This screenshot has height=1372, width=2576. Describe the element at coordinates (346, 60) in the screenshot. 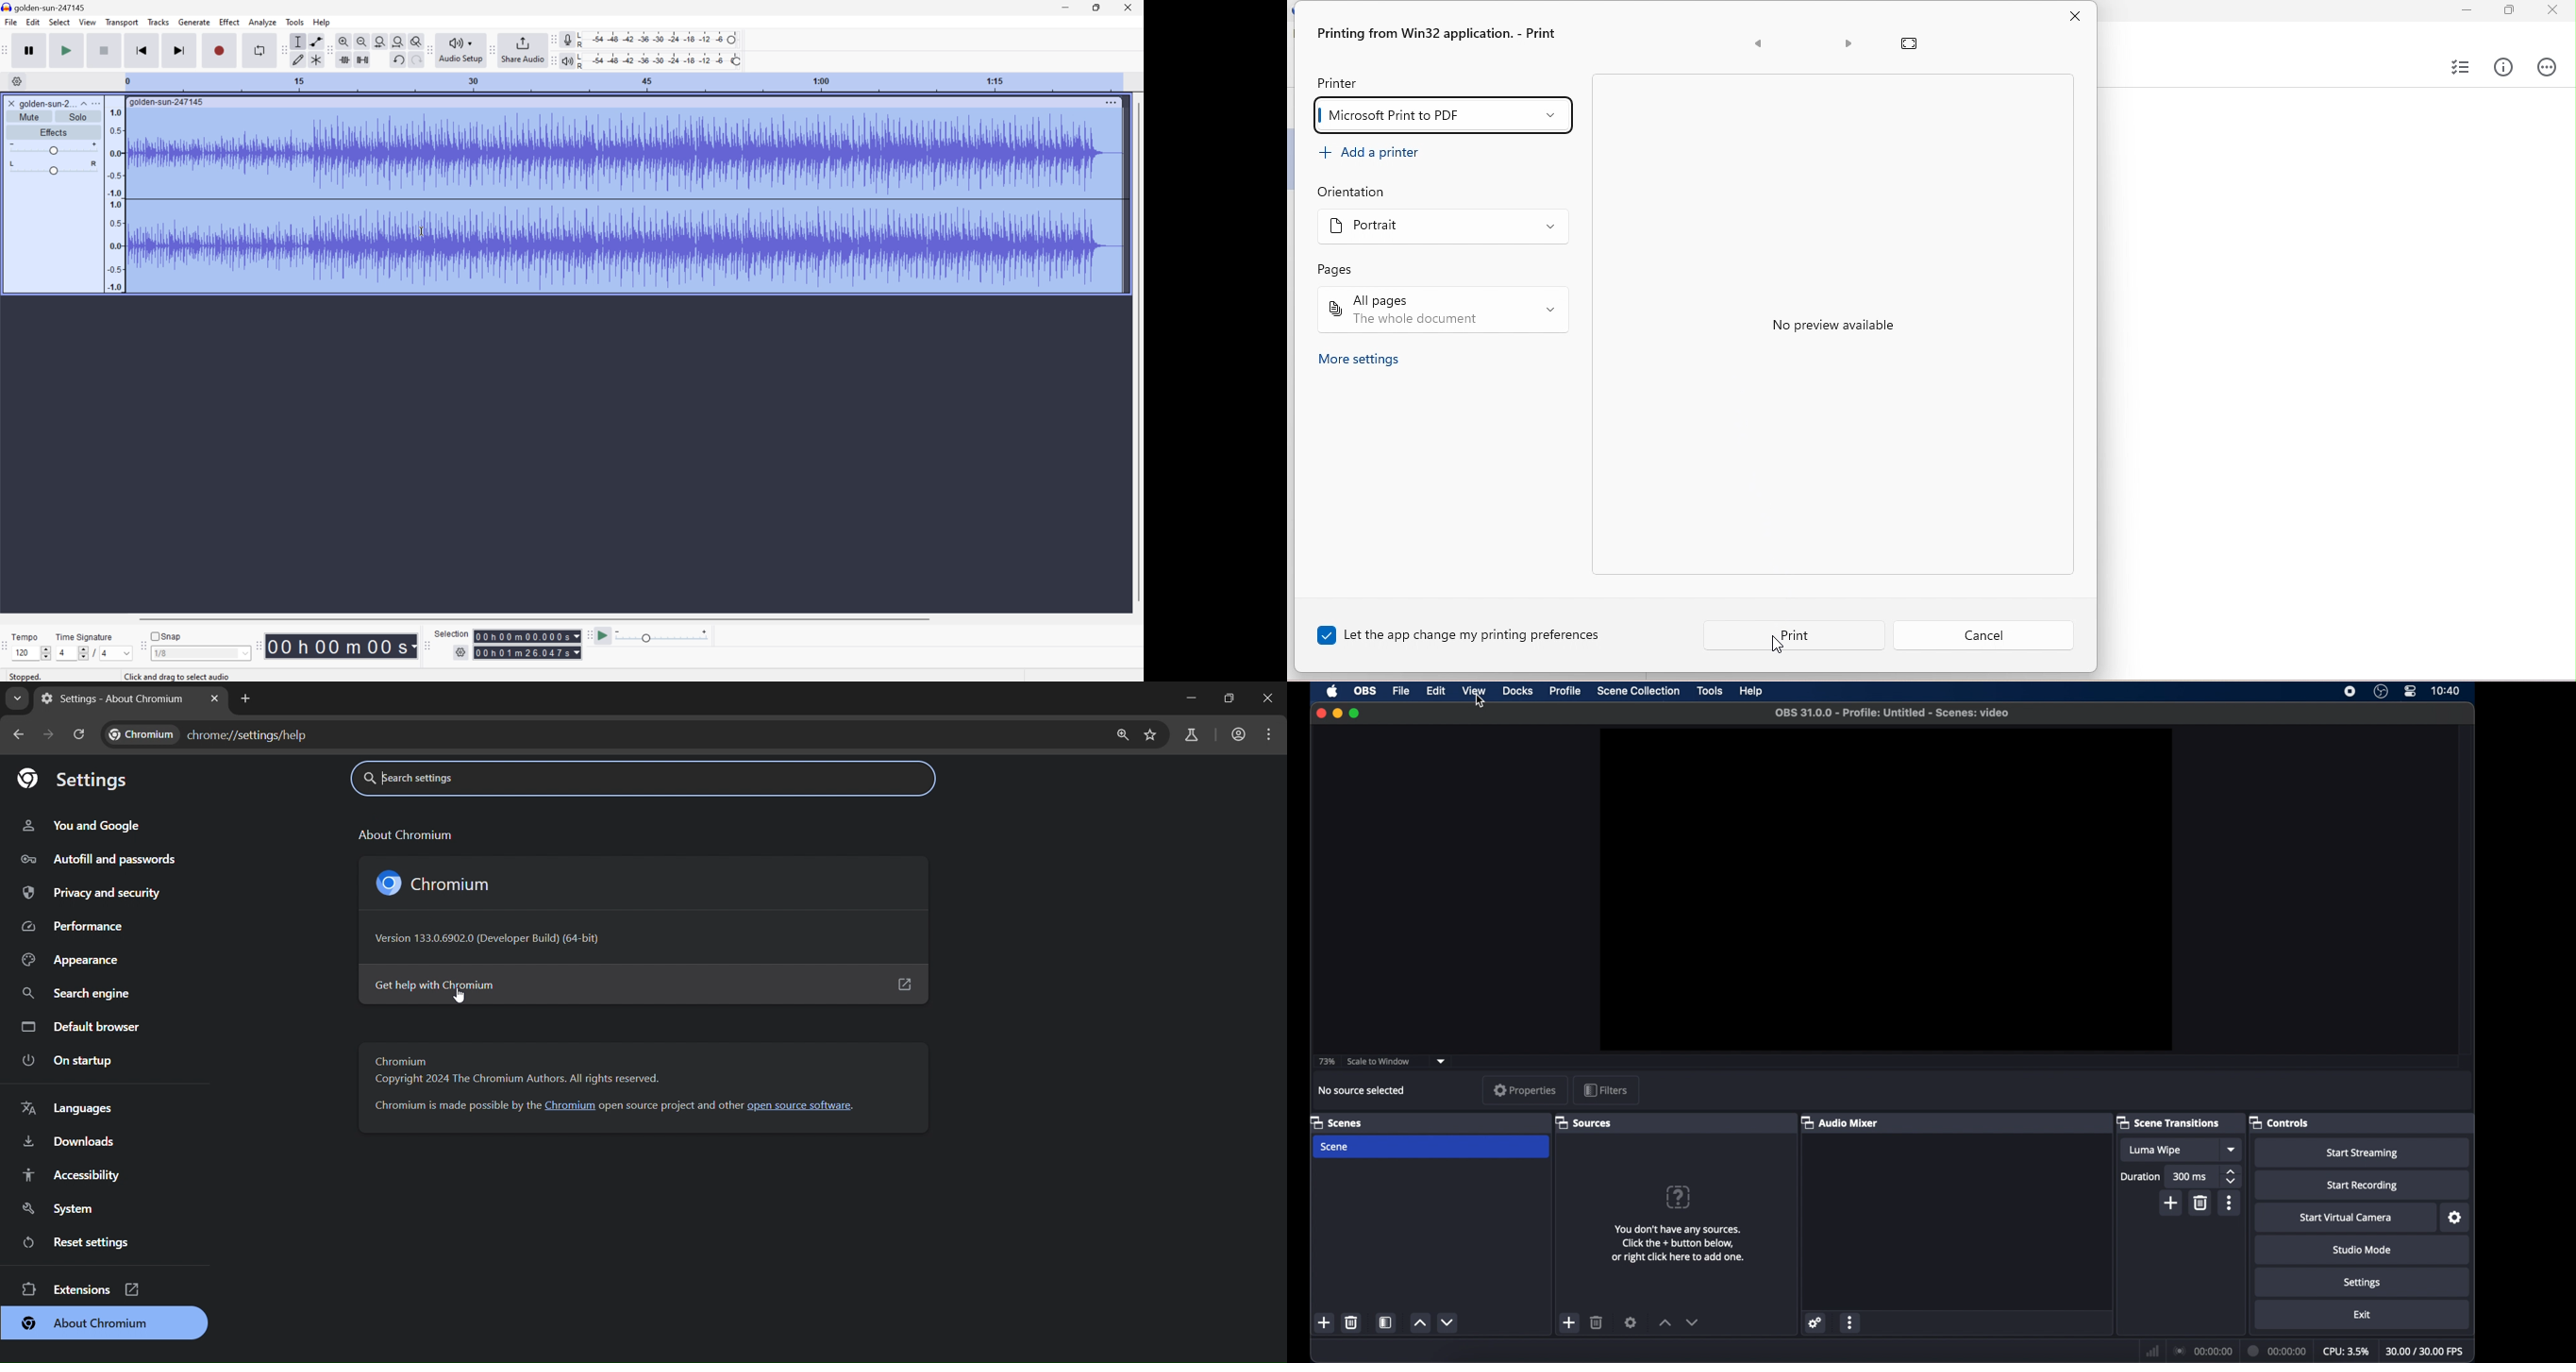

I see `Trim audio outside selection` at that location.